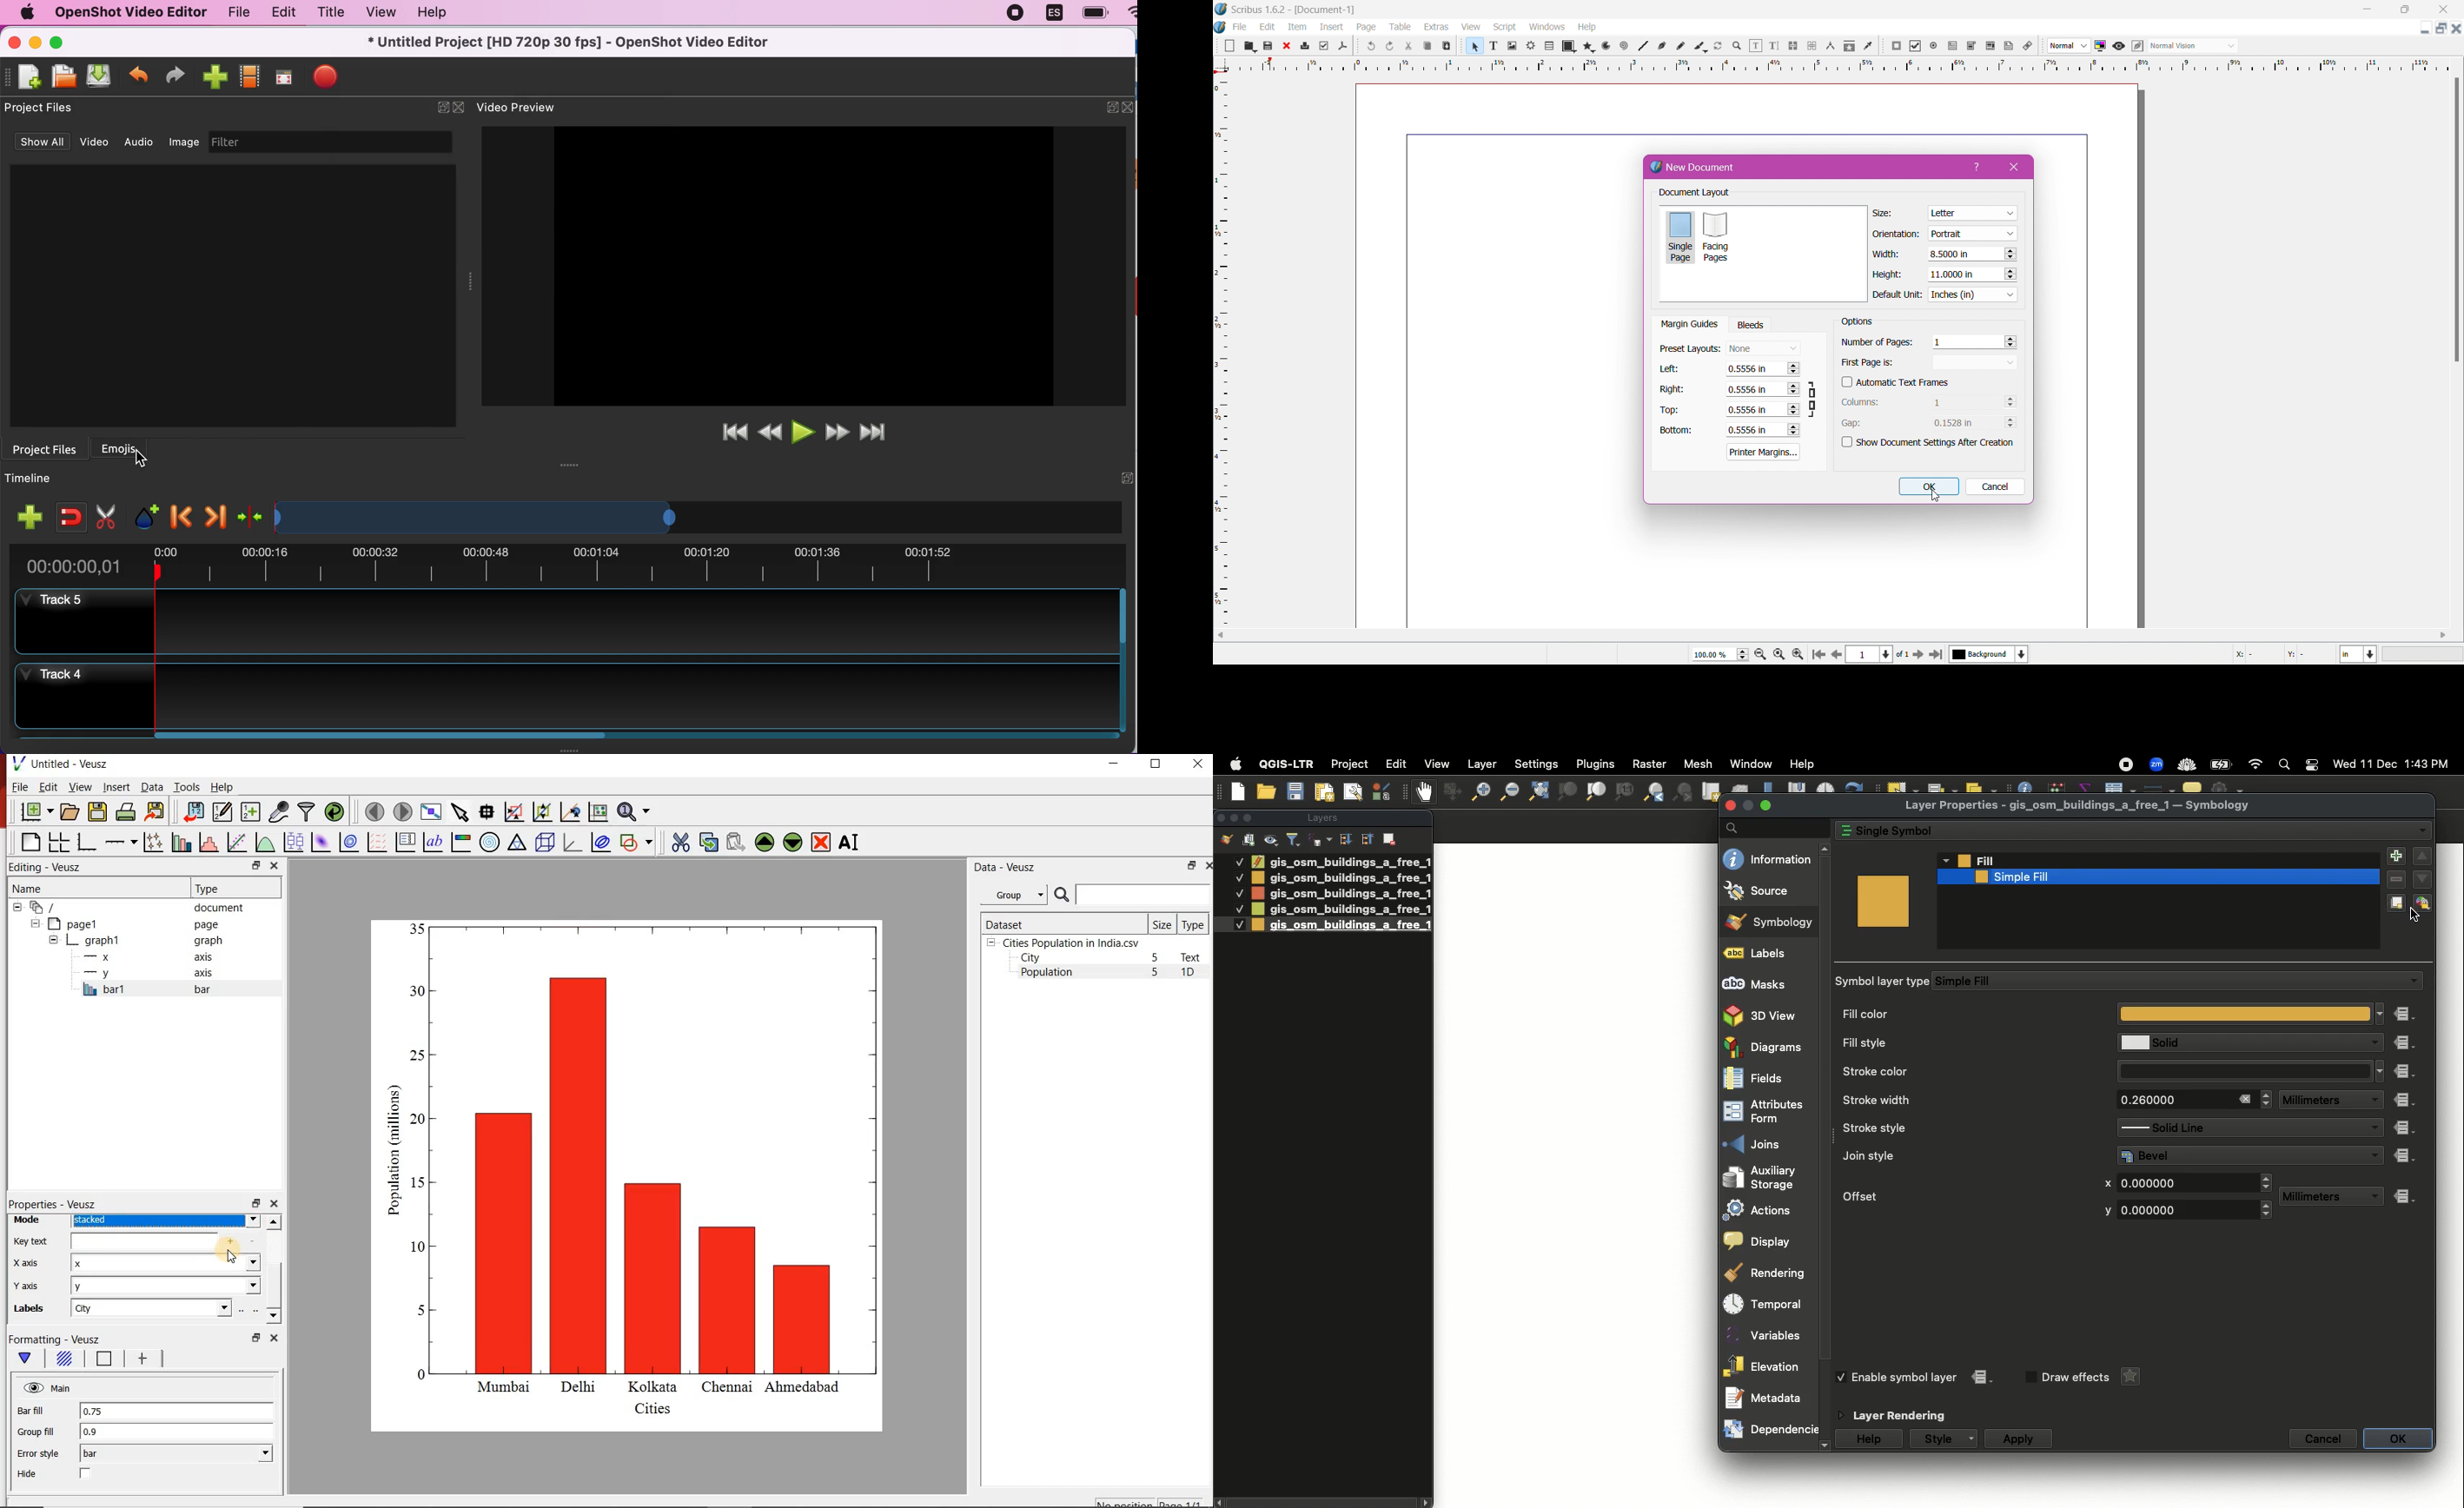 This screenshot has height=1512, width=2464. Describe the element at coordinates (2396, 904) in the screenshot. I see `Duplicate ` at that location.